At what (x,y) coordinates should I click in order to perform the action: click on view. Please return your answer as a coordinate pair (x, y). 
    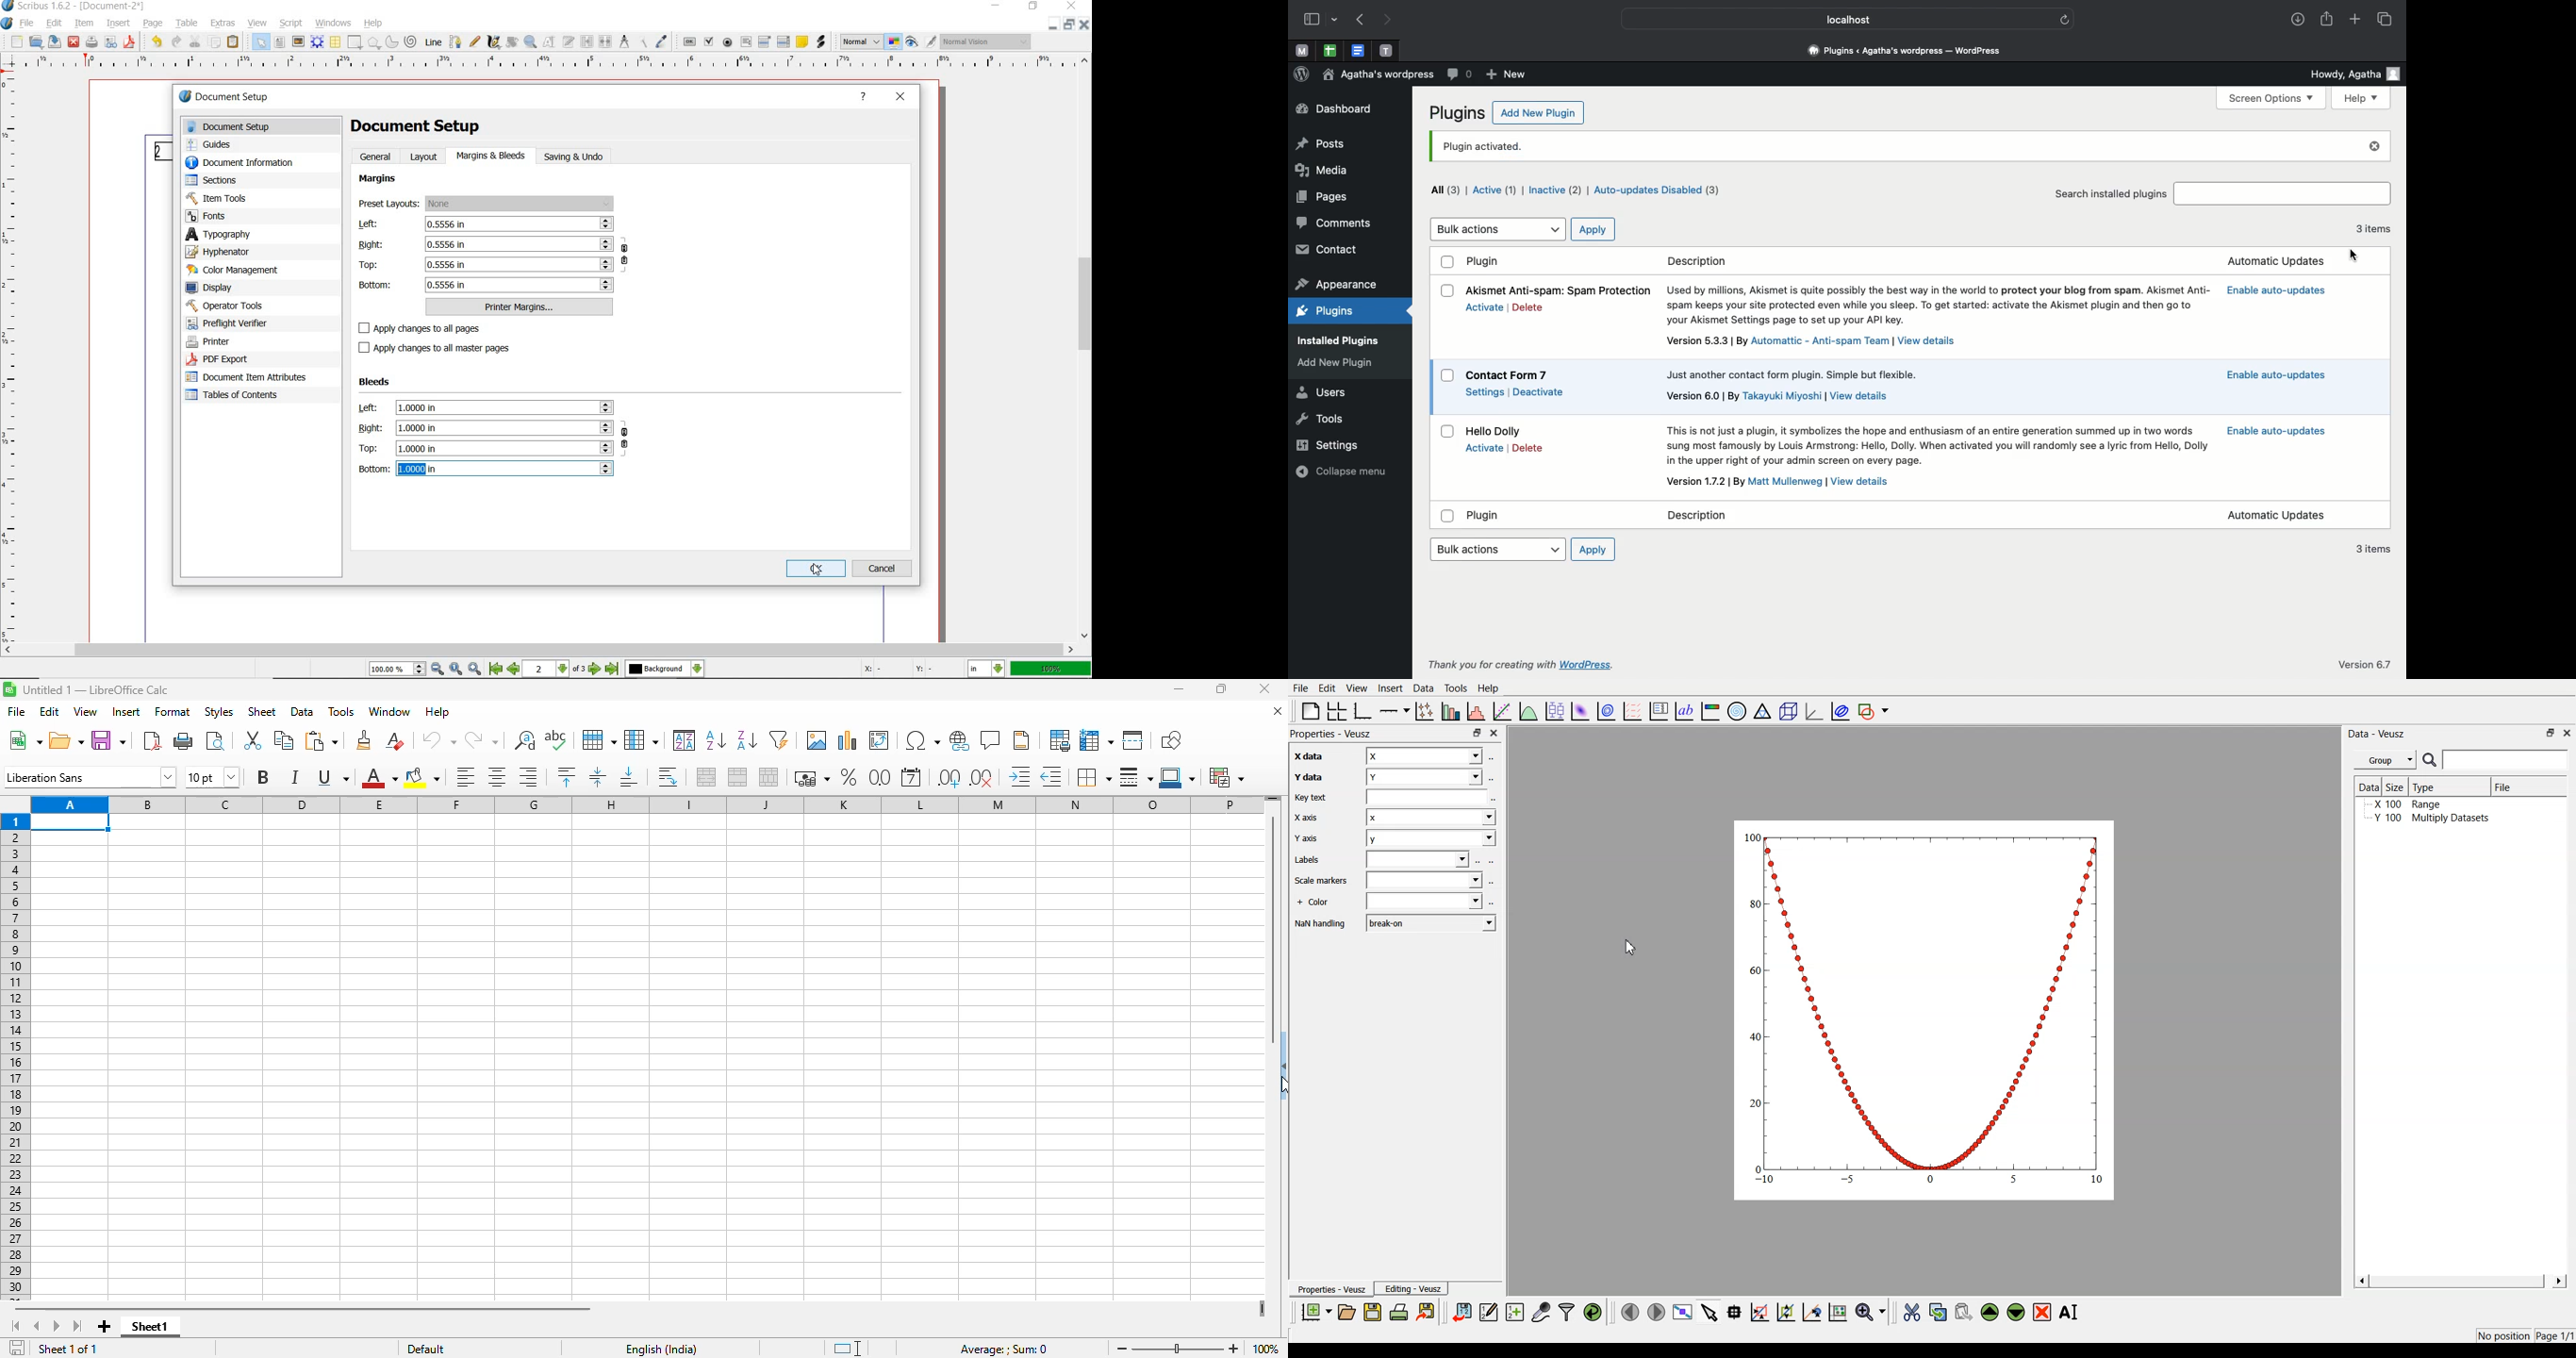
    Looking at the image, I should click on (85, 712).